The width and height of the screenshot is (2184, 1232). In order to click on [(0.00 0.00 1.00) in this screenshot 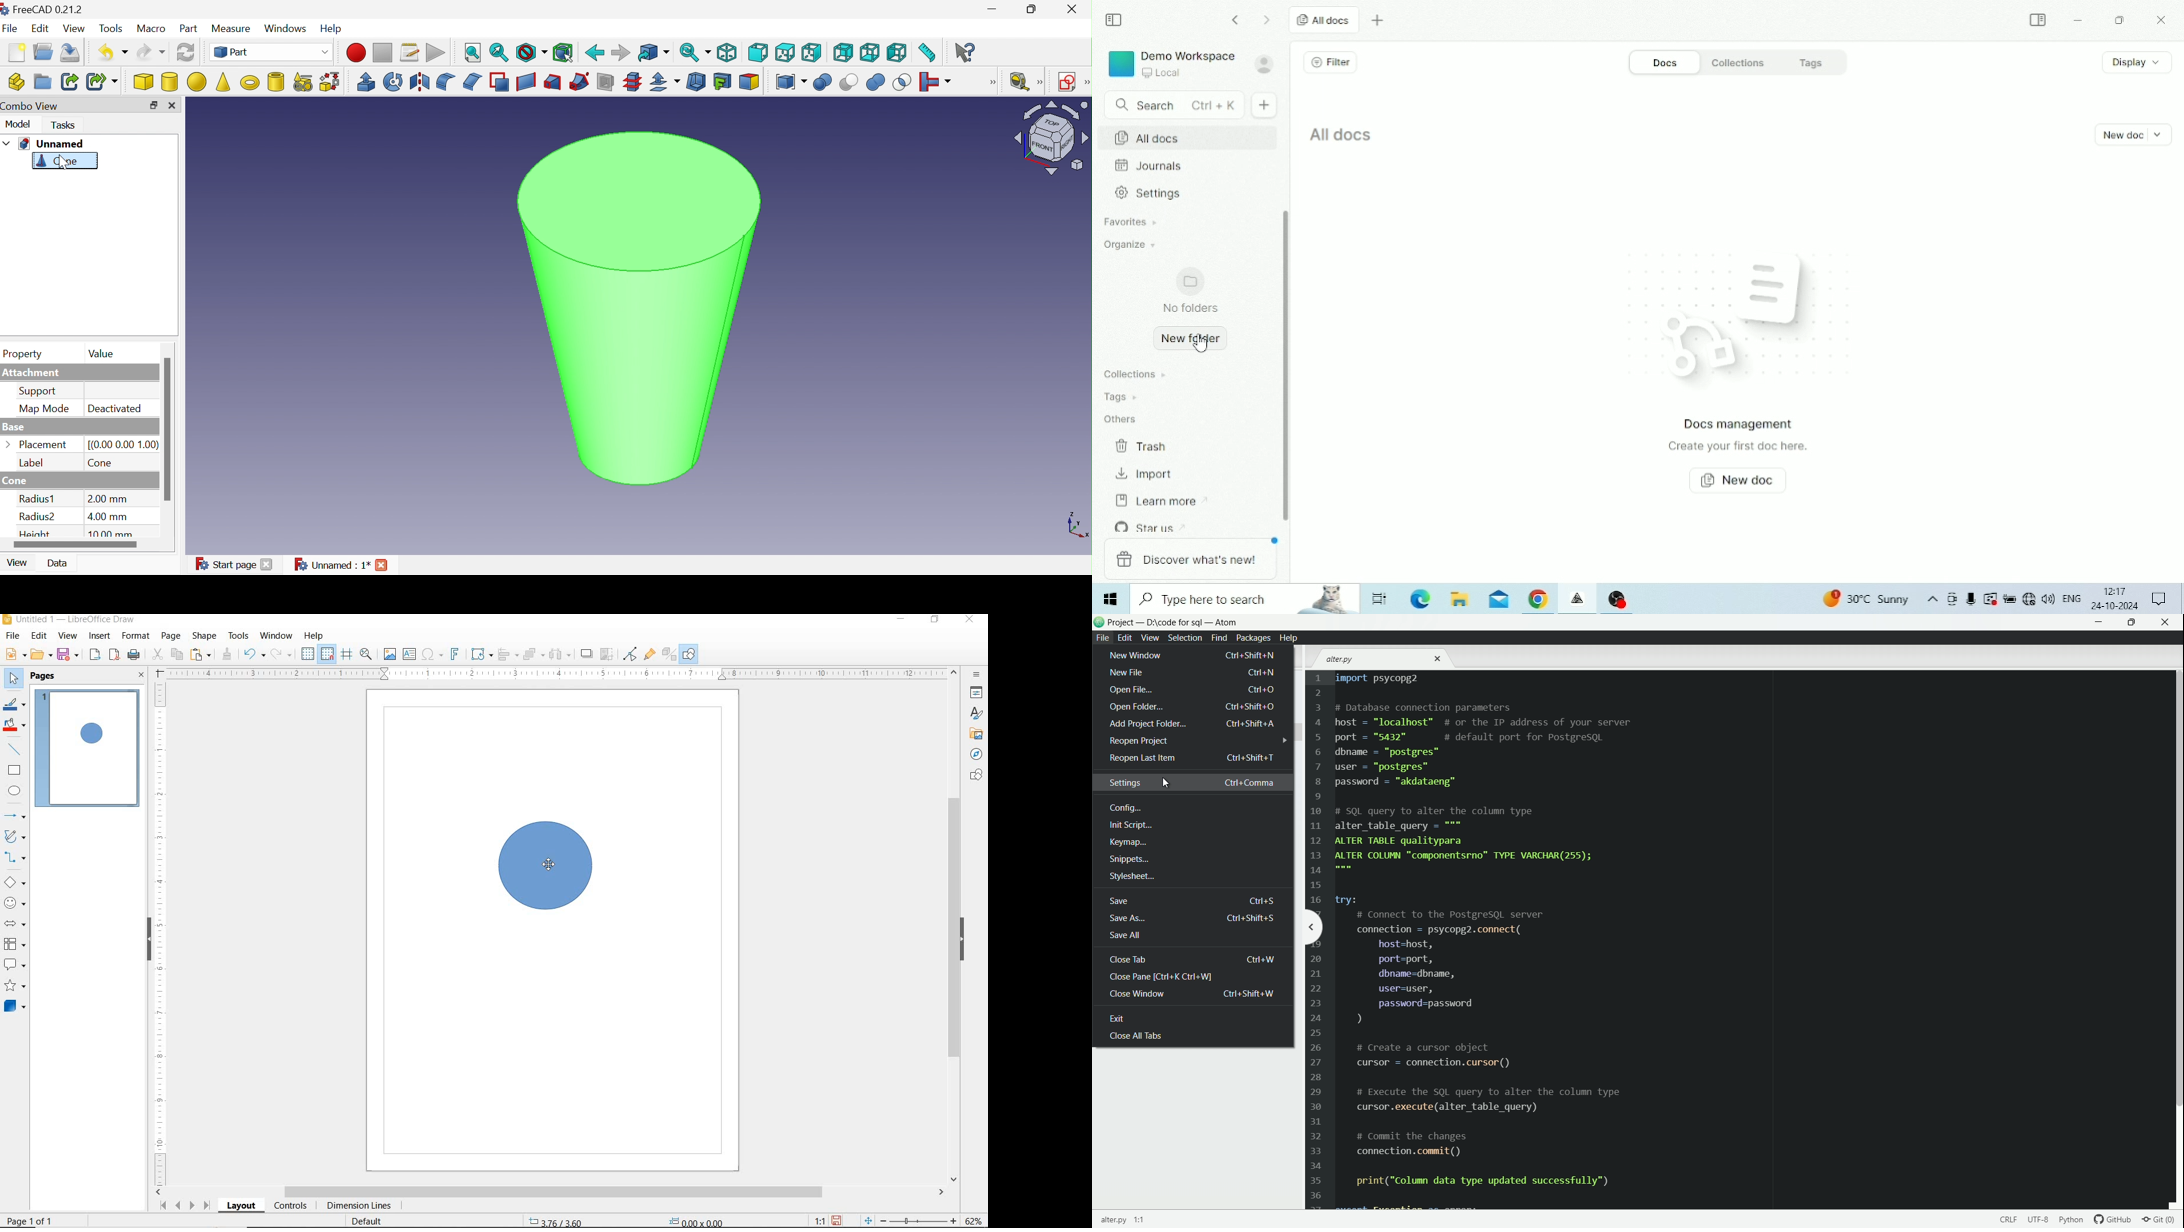, I will do `click(124, 445)`.